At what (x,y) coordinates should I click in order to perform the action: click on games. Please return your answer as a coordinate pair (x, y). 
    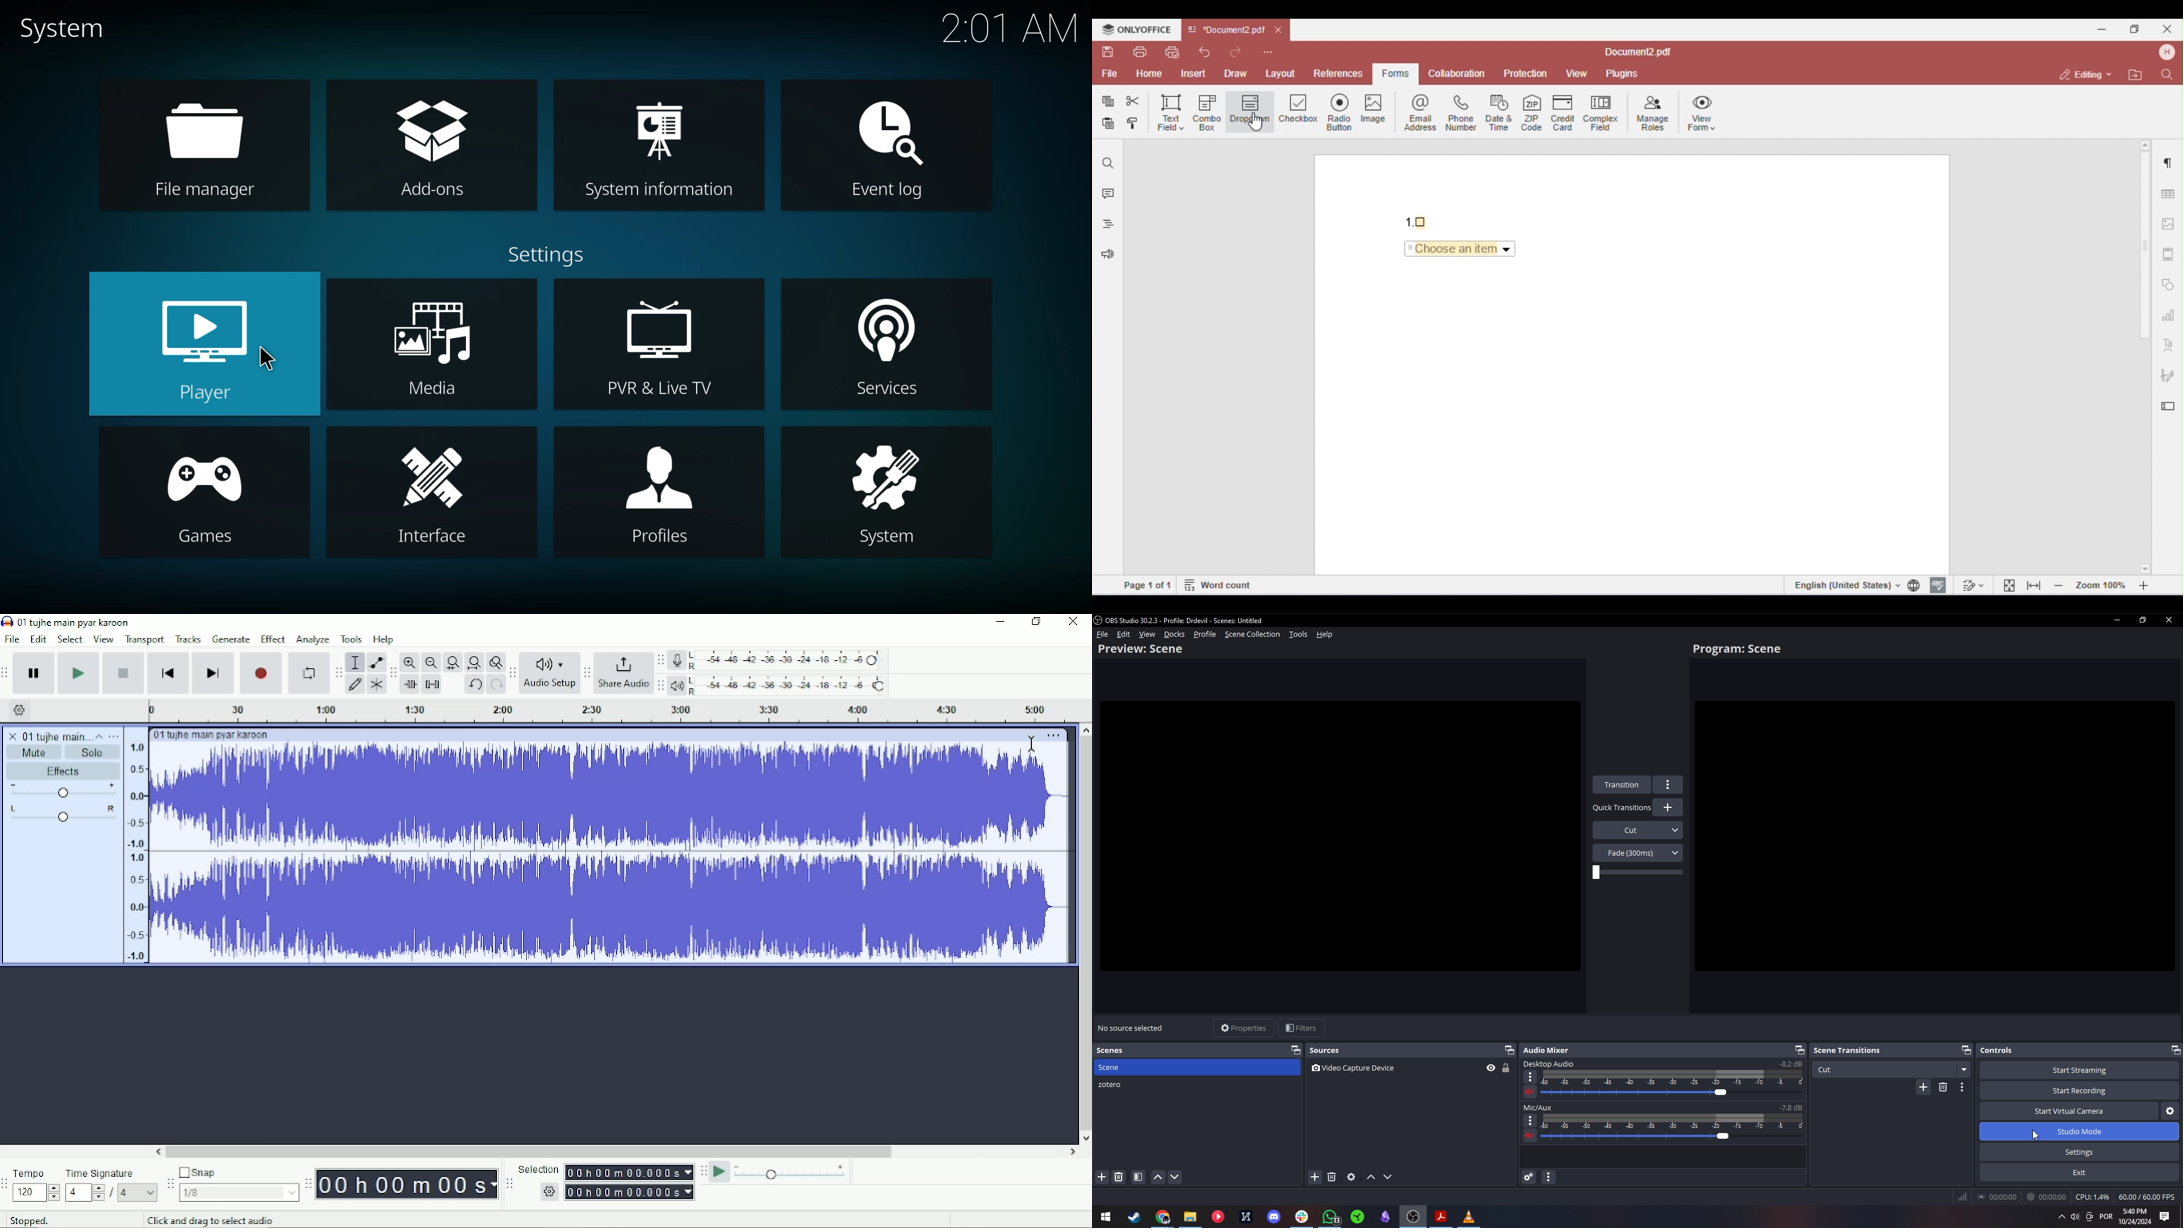
    Looking at the image, I should click on (205, 492).